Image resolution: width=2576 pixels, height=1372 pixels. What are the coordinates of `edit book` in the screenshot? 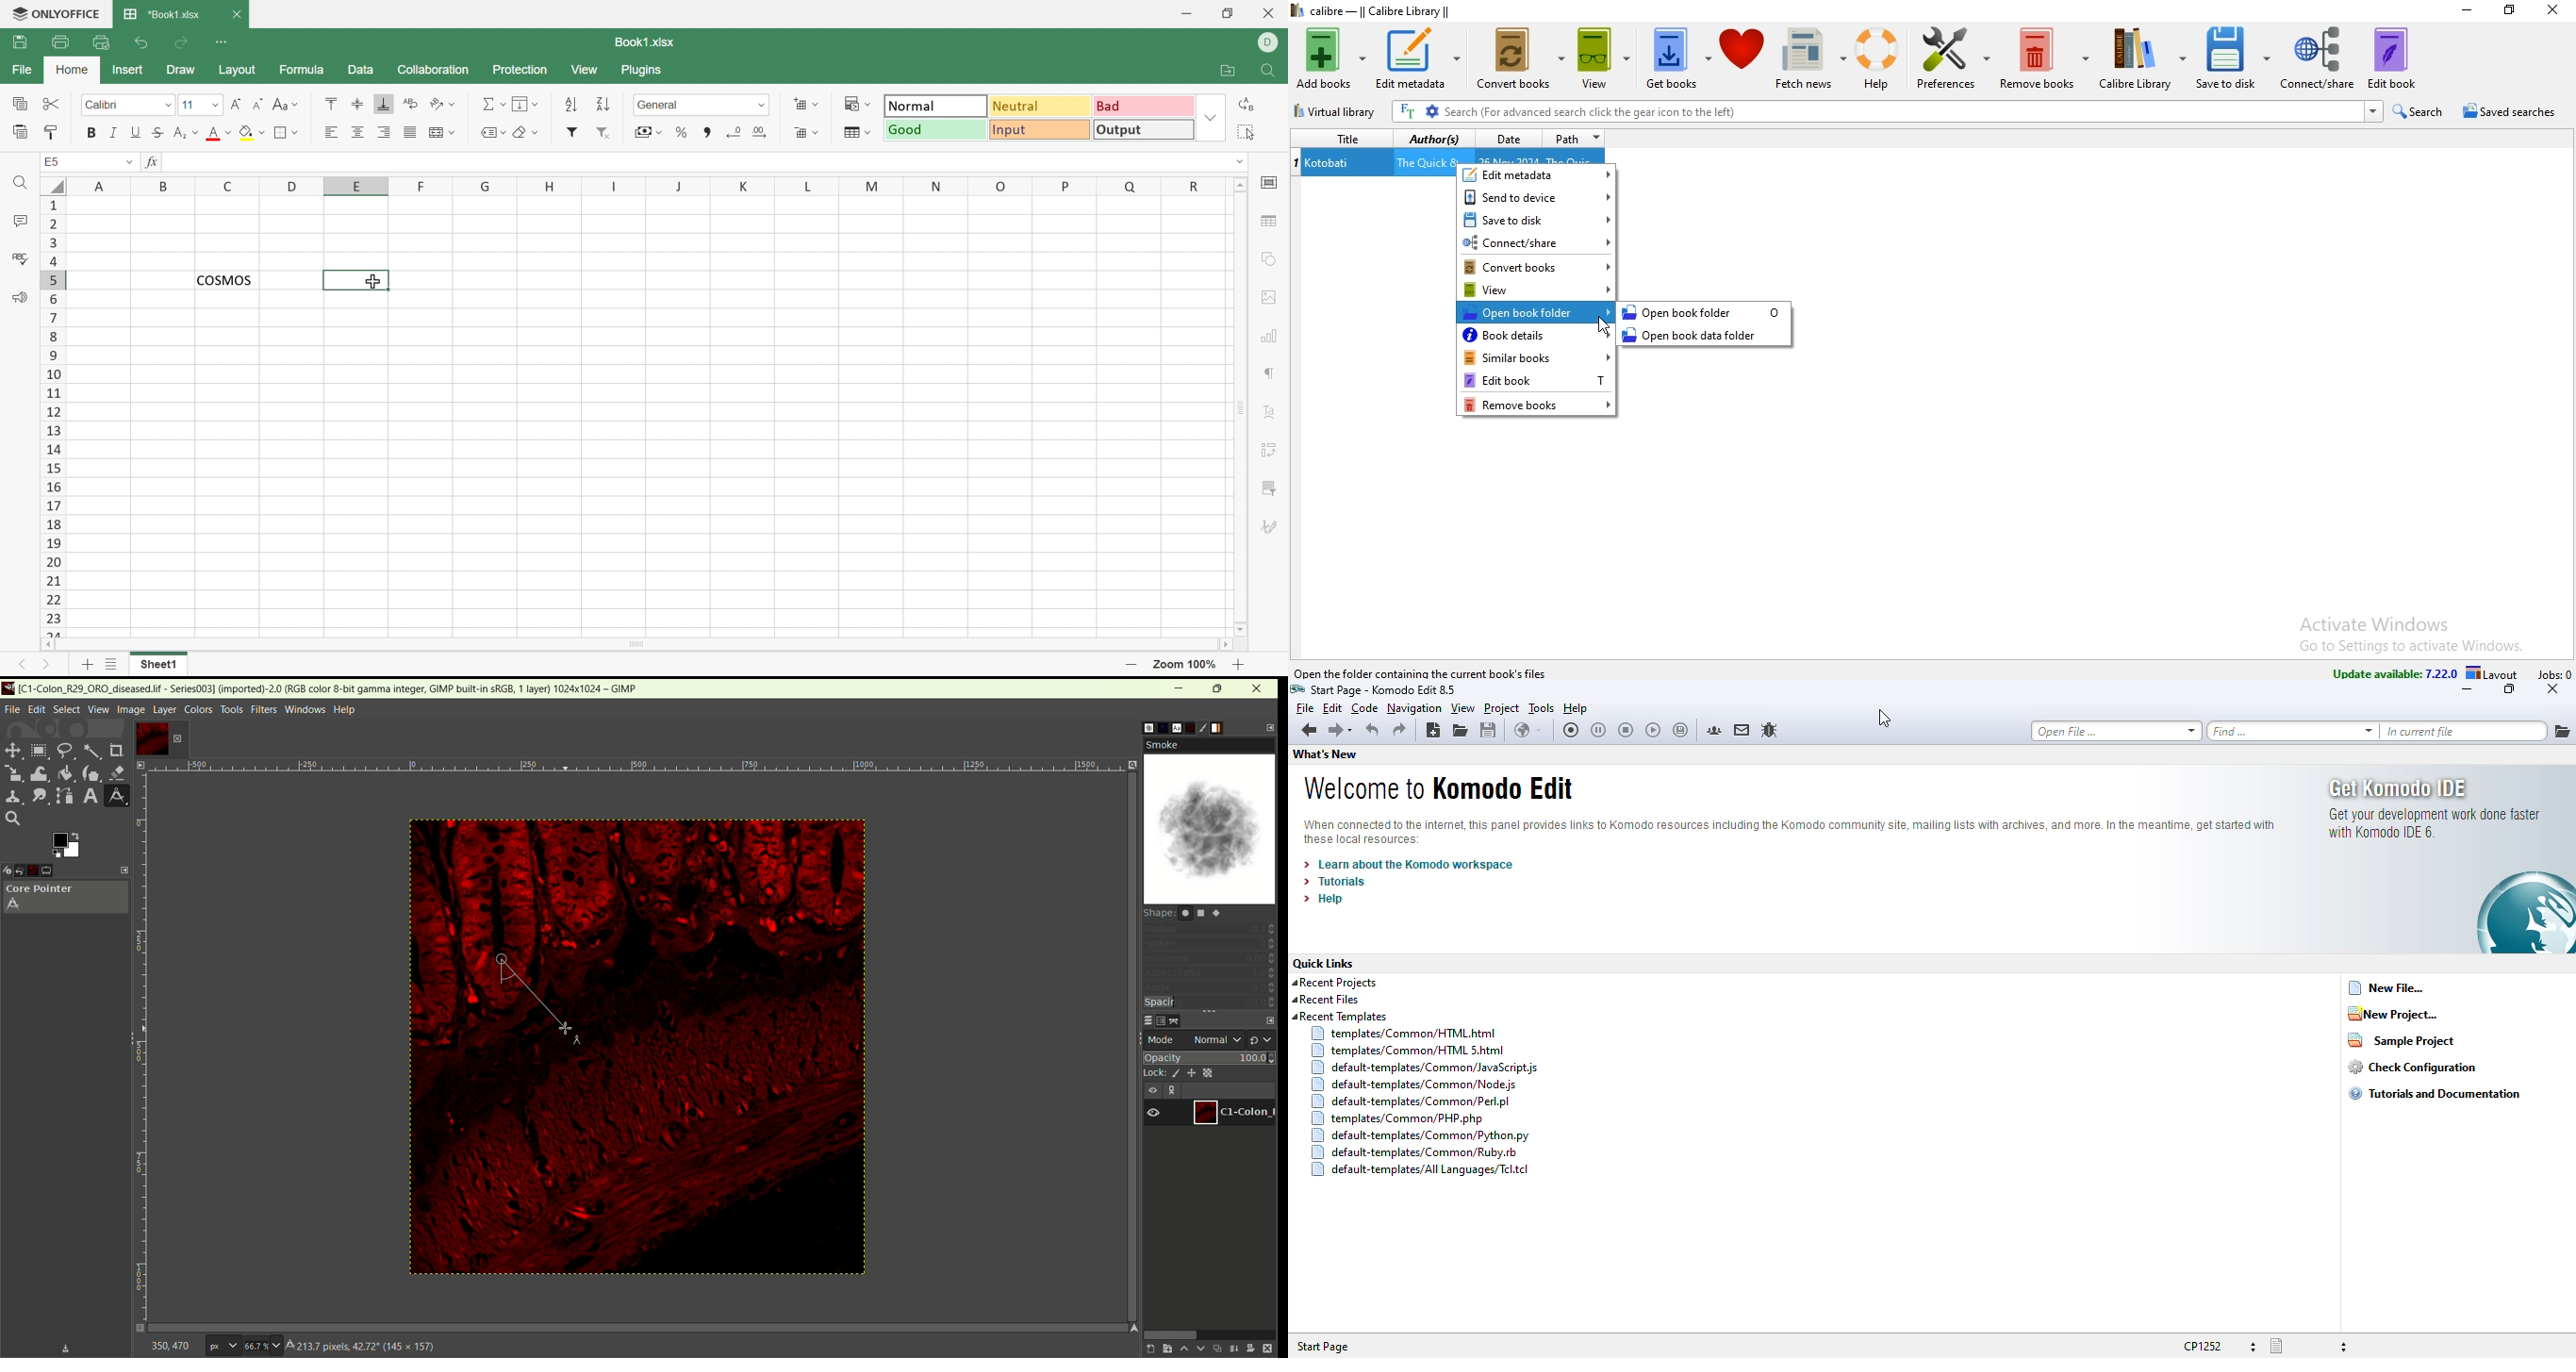 It's located at (2392, 58).